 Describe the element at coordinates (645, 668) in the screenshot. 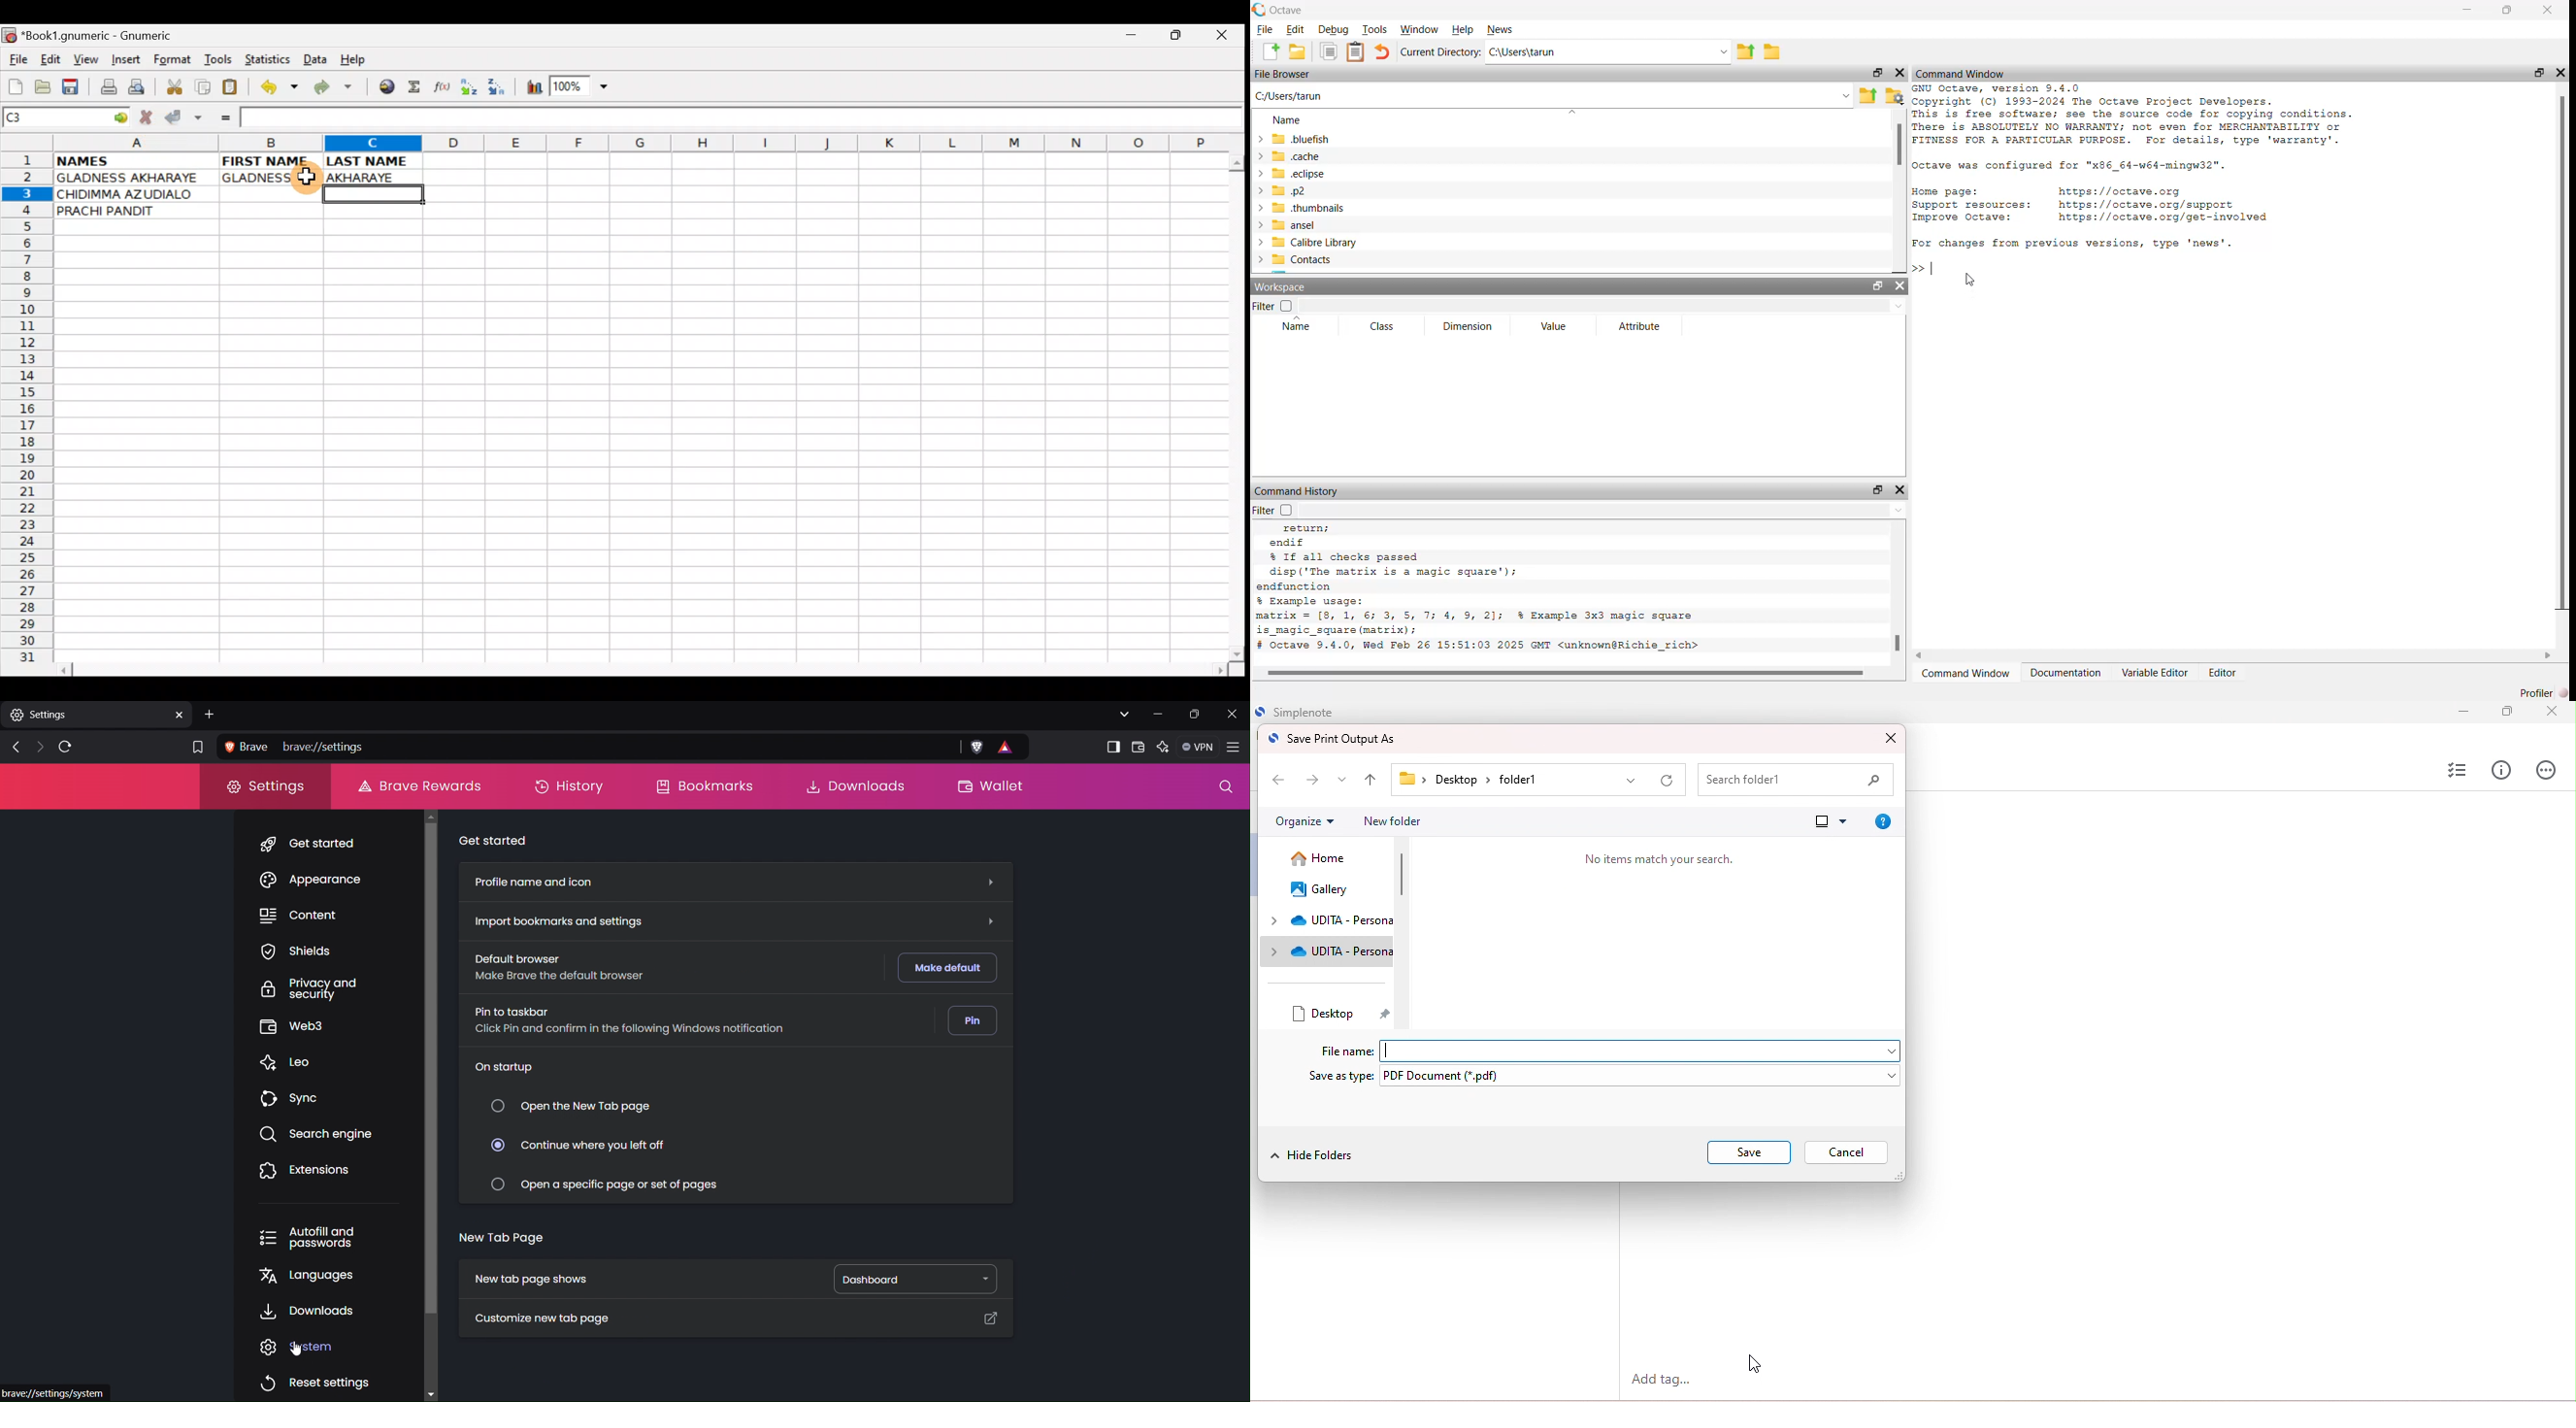

I see `Scroll bar` at that location.